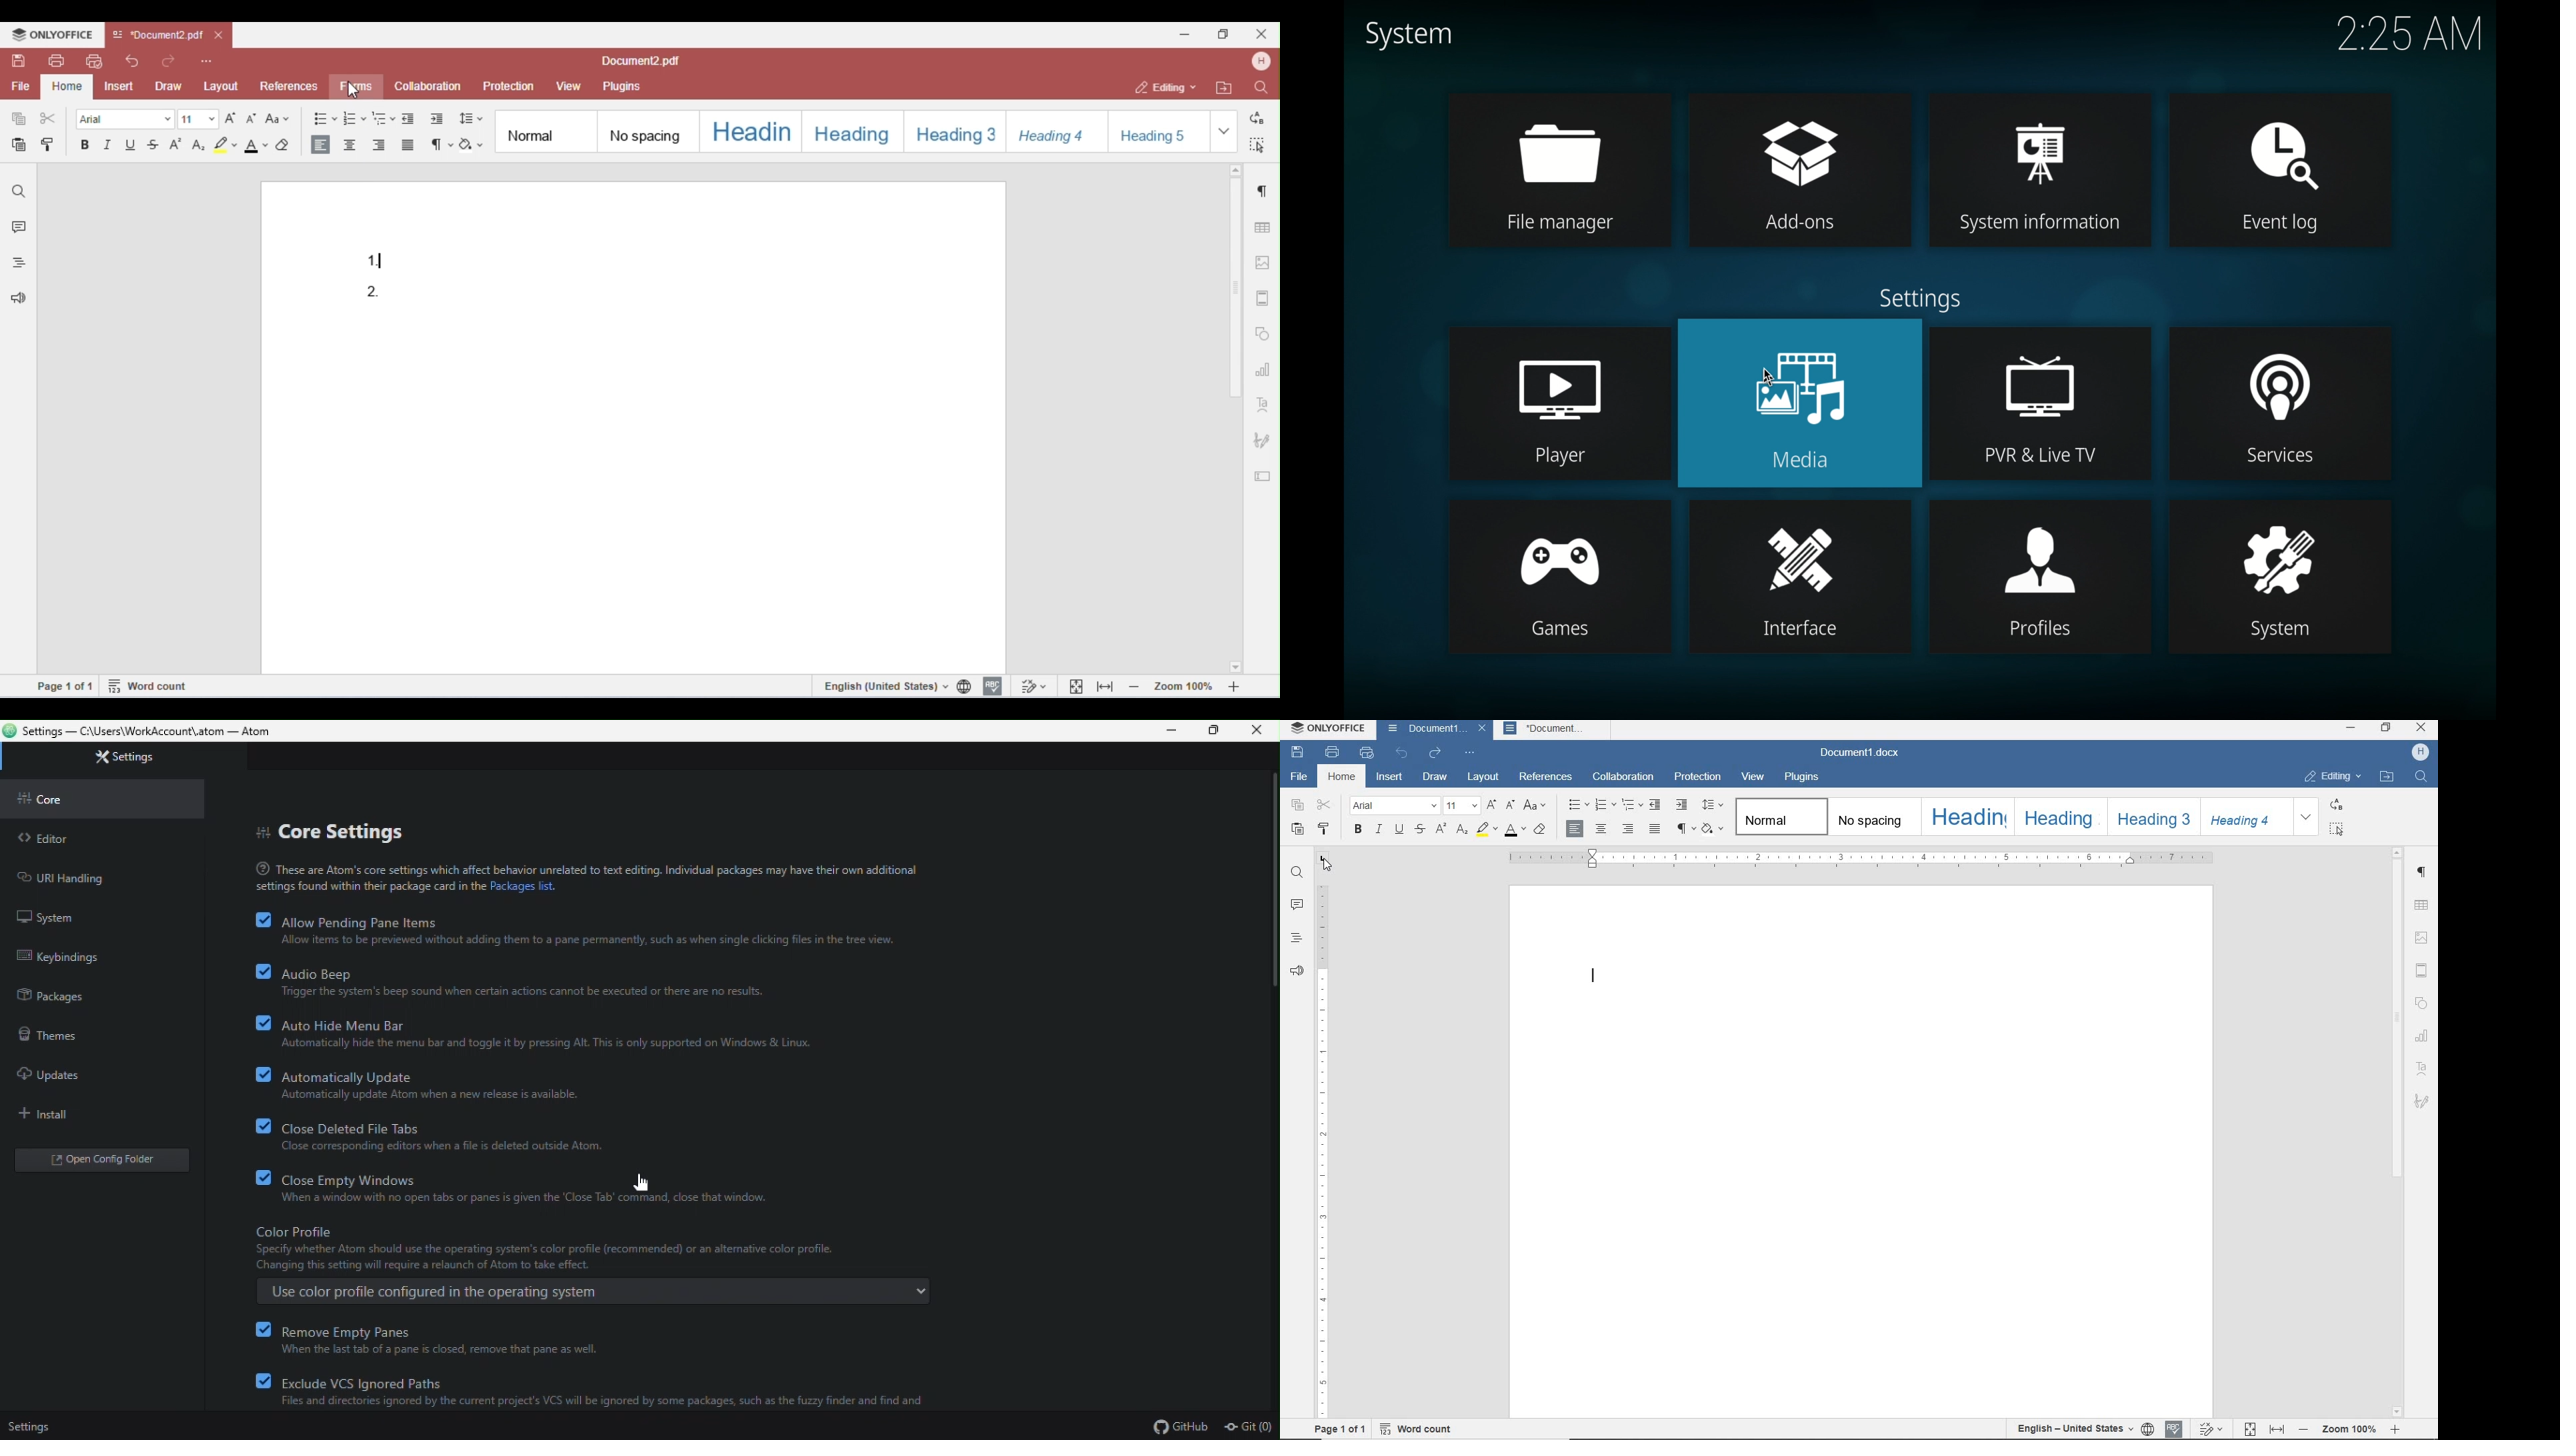  What do you see at coordinates (1481, 777) in the screenshot?
I see `LAYOUT` at bounding box center [1481, 777].